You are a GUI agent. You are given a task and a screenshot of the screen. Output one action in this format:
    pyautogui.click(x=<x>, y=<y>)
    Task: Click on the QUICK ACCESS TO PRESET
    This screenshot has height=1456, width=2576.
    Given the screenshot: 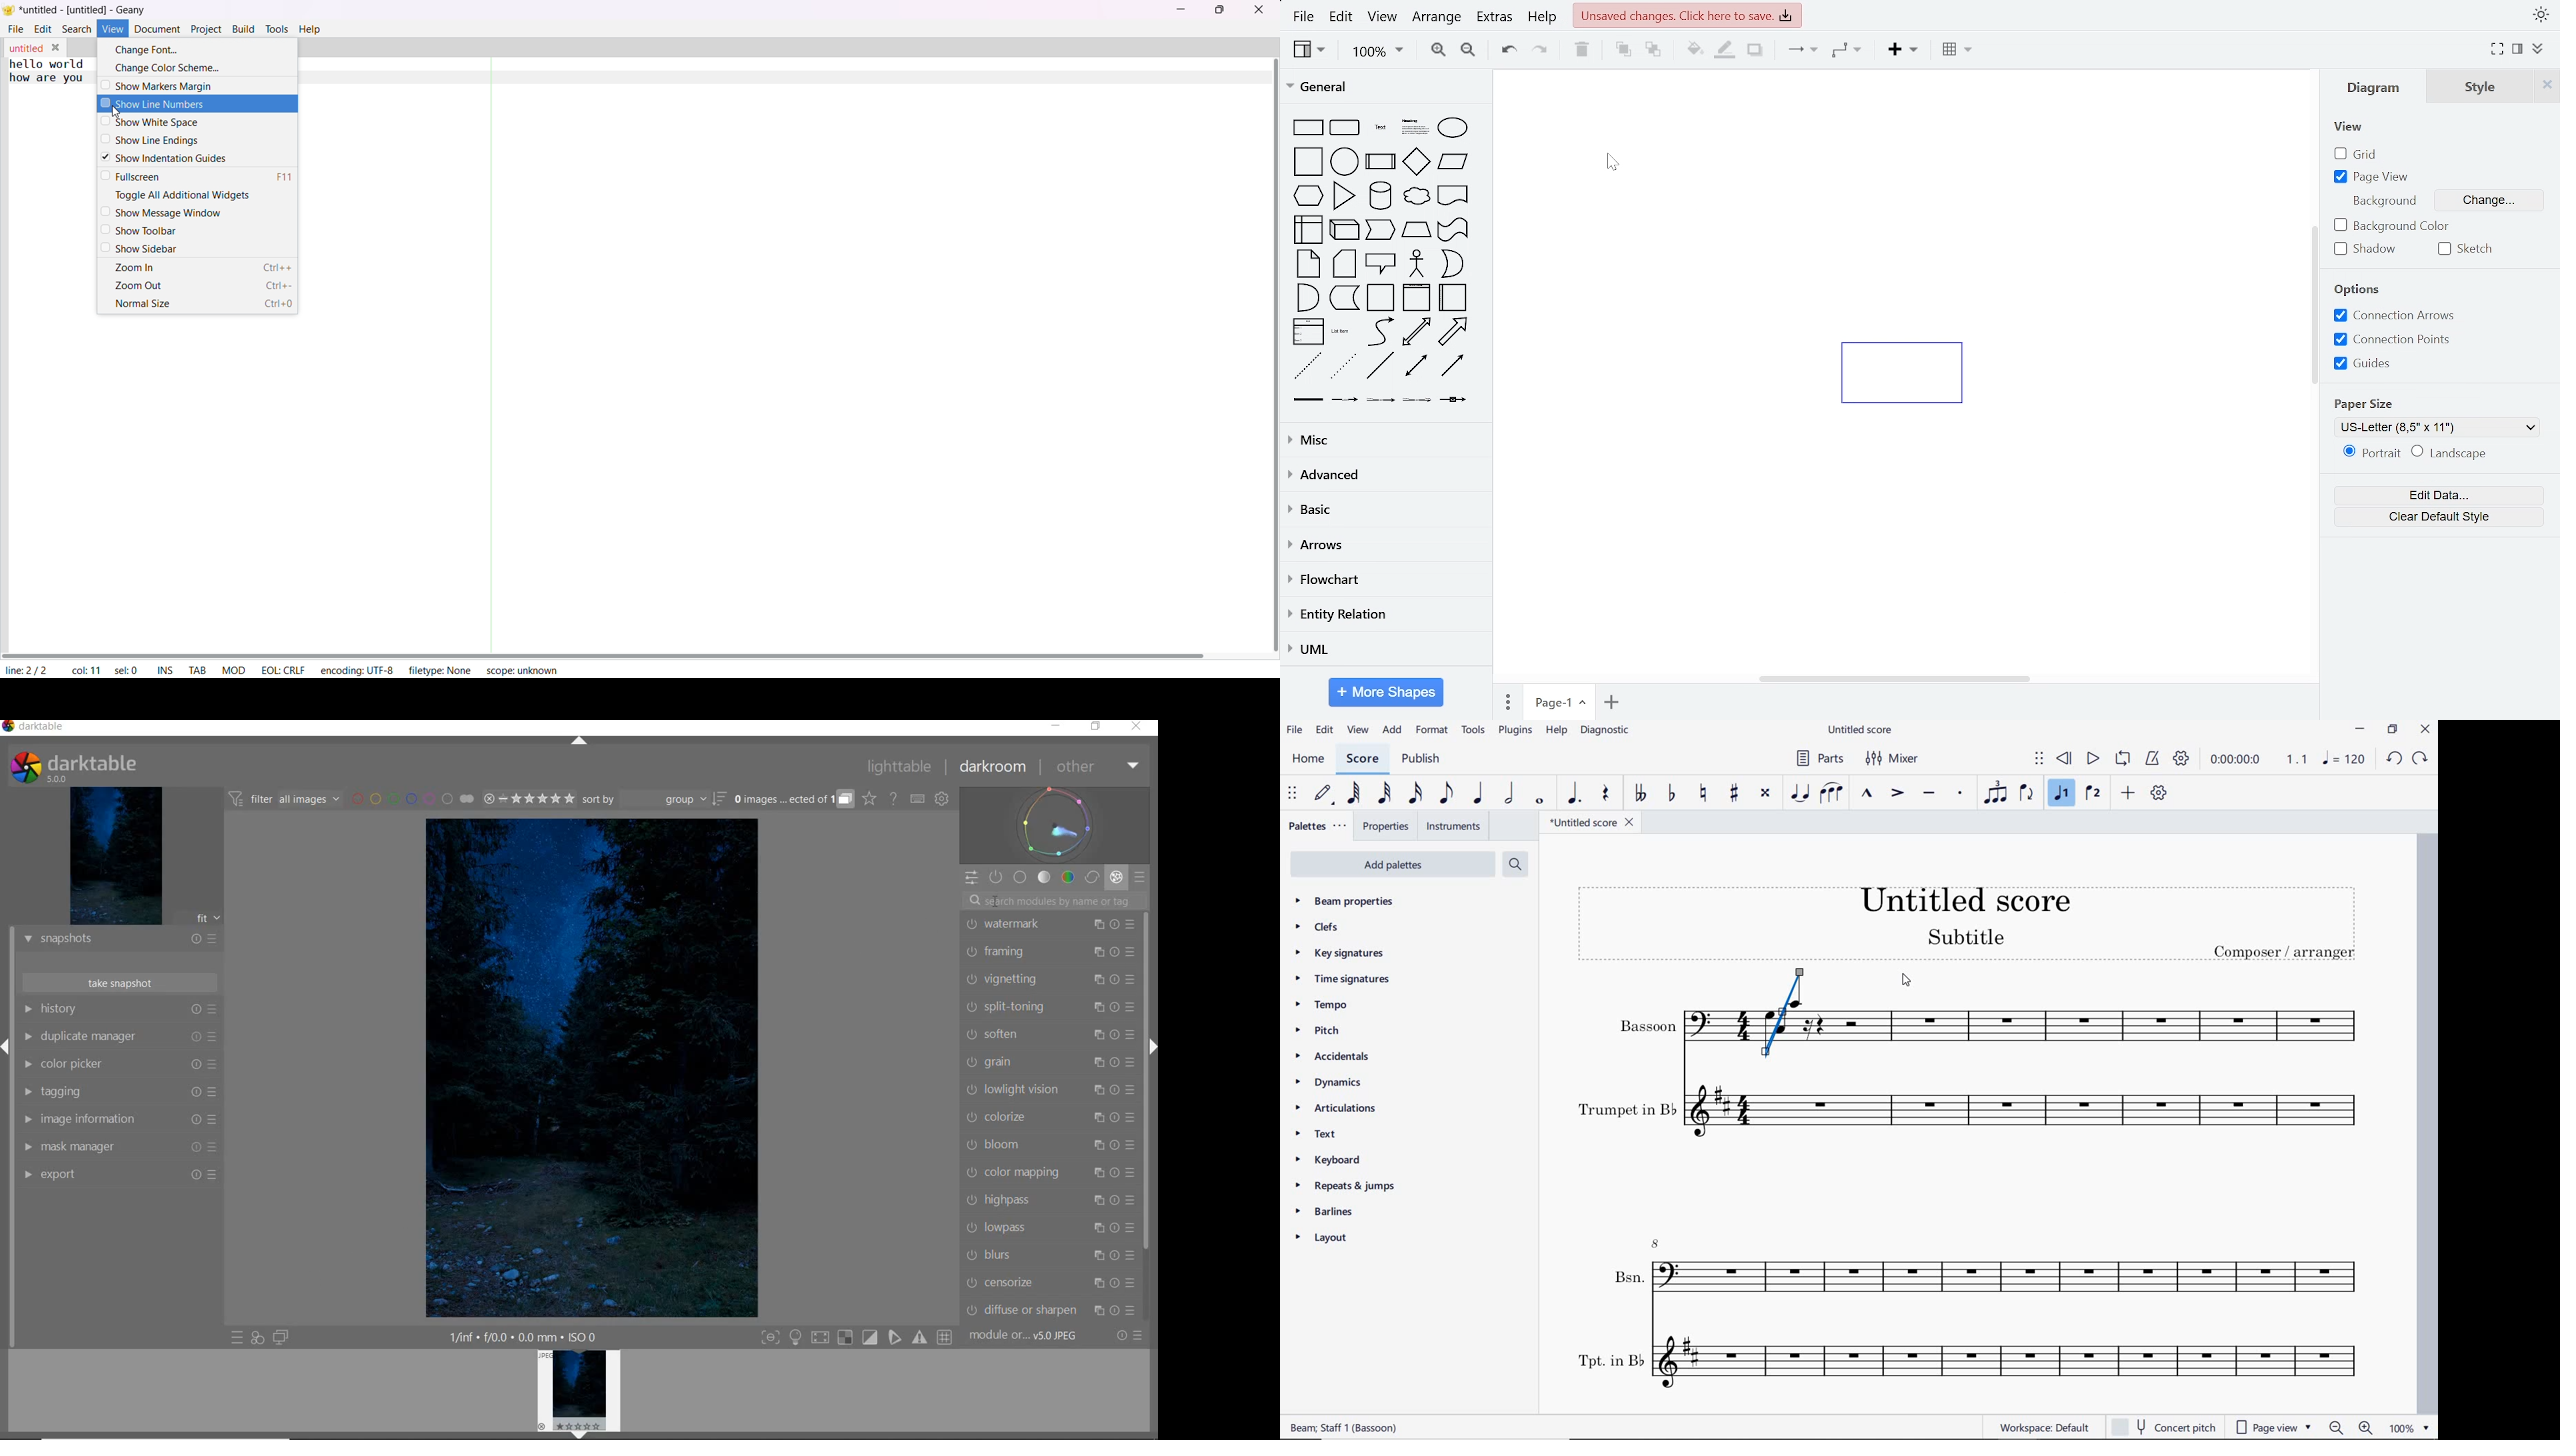 What is the action you would take?
    pyautogui.click(x=238, y=1338)
    